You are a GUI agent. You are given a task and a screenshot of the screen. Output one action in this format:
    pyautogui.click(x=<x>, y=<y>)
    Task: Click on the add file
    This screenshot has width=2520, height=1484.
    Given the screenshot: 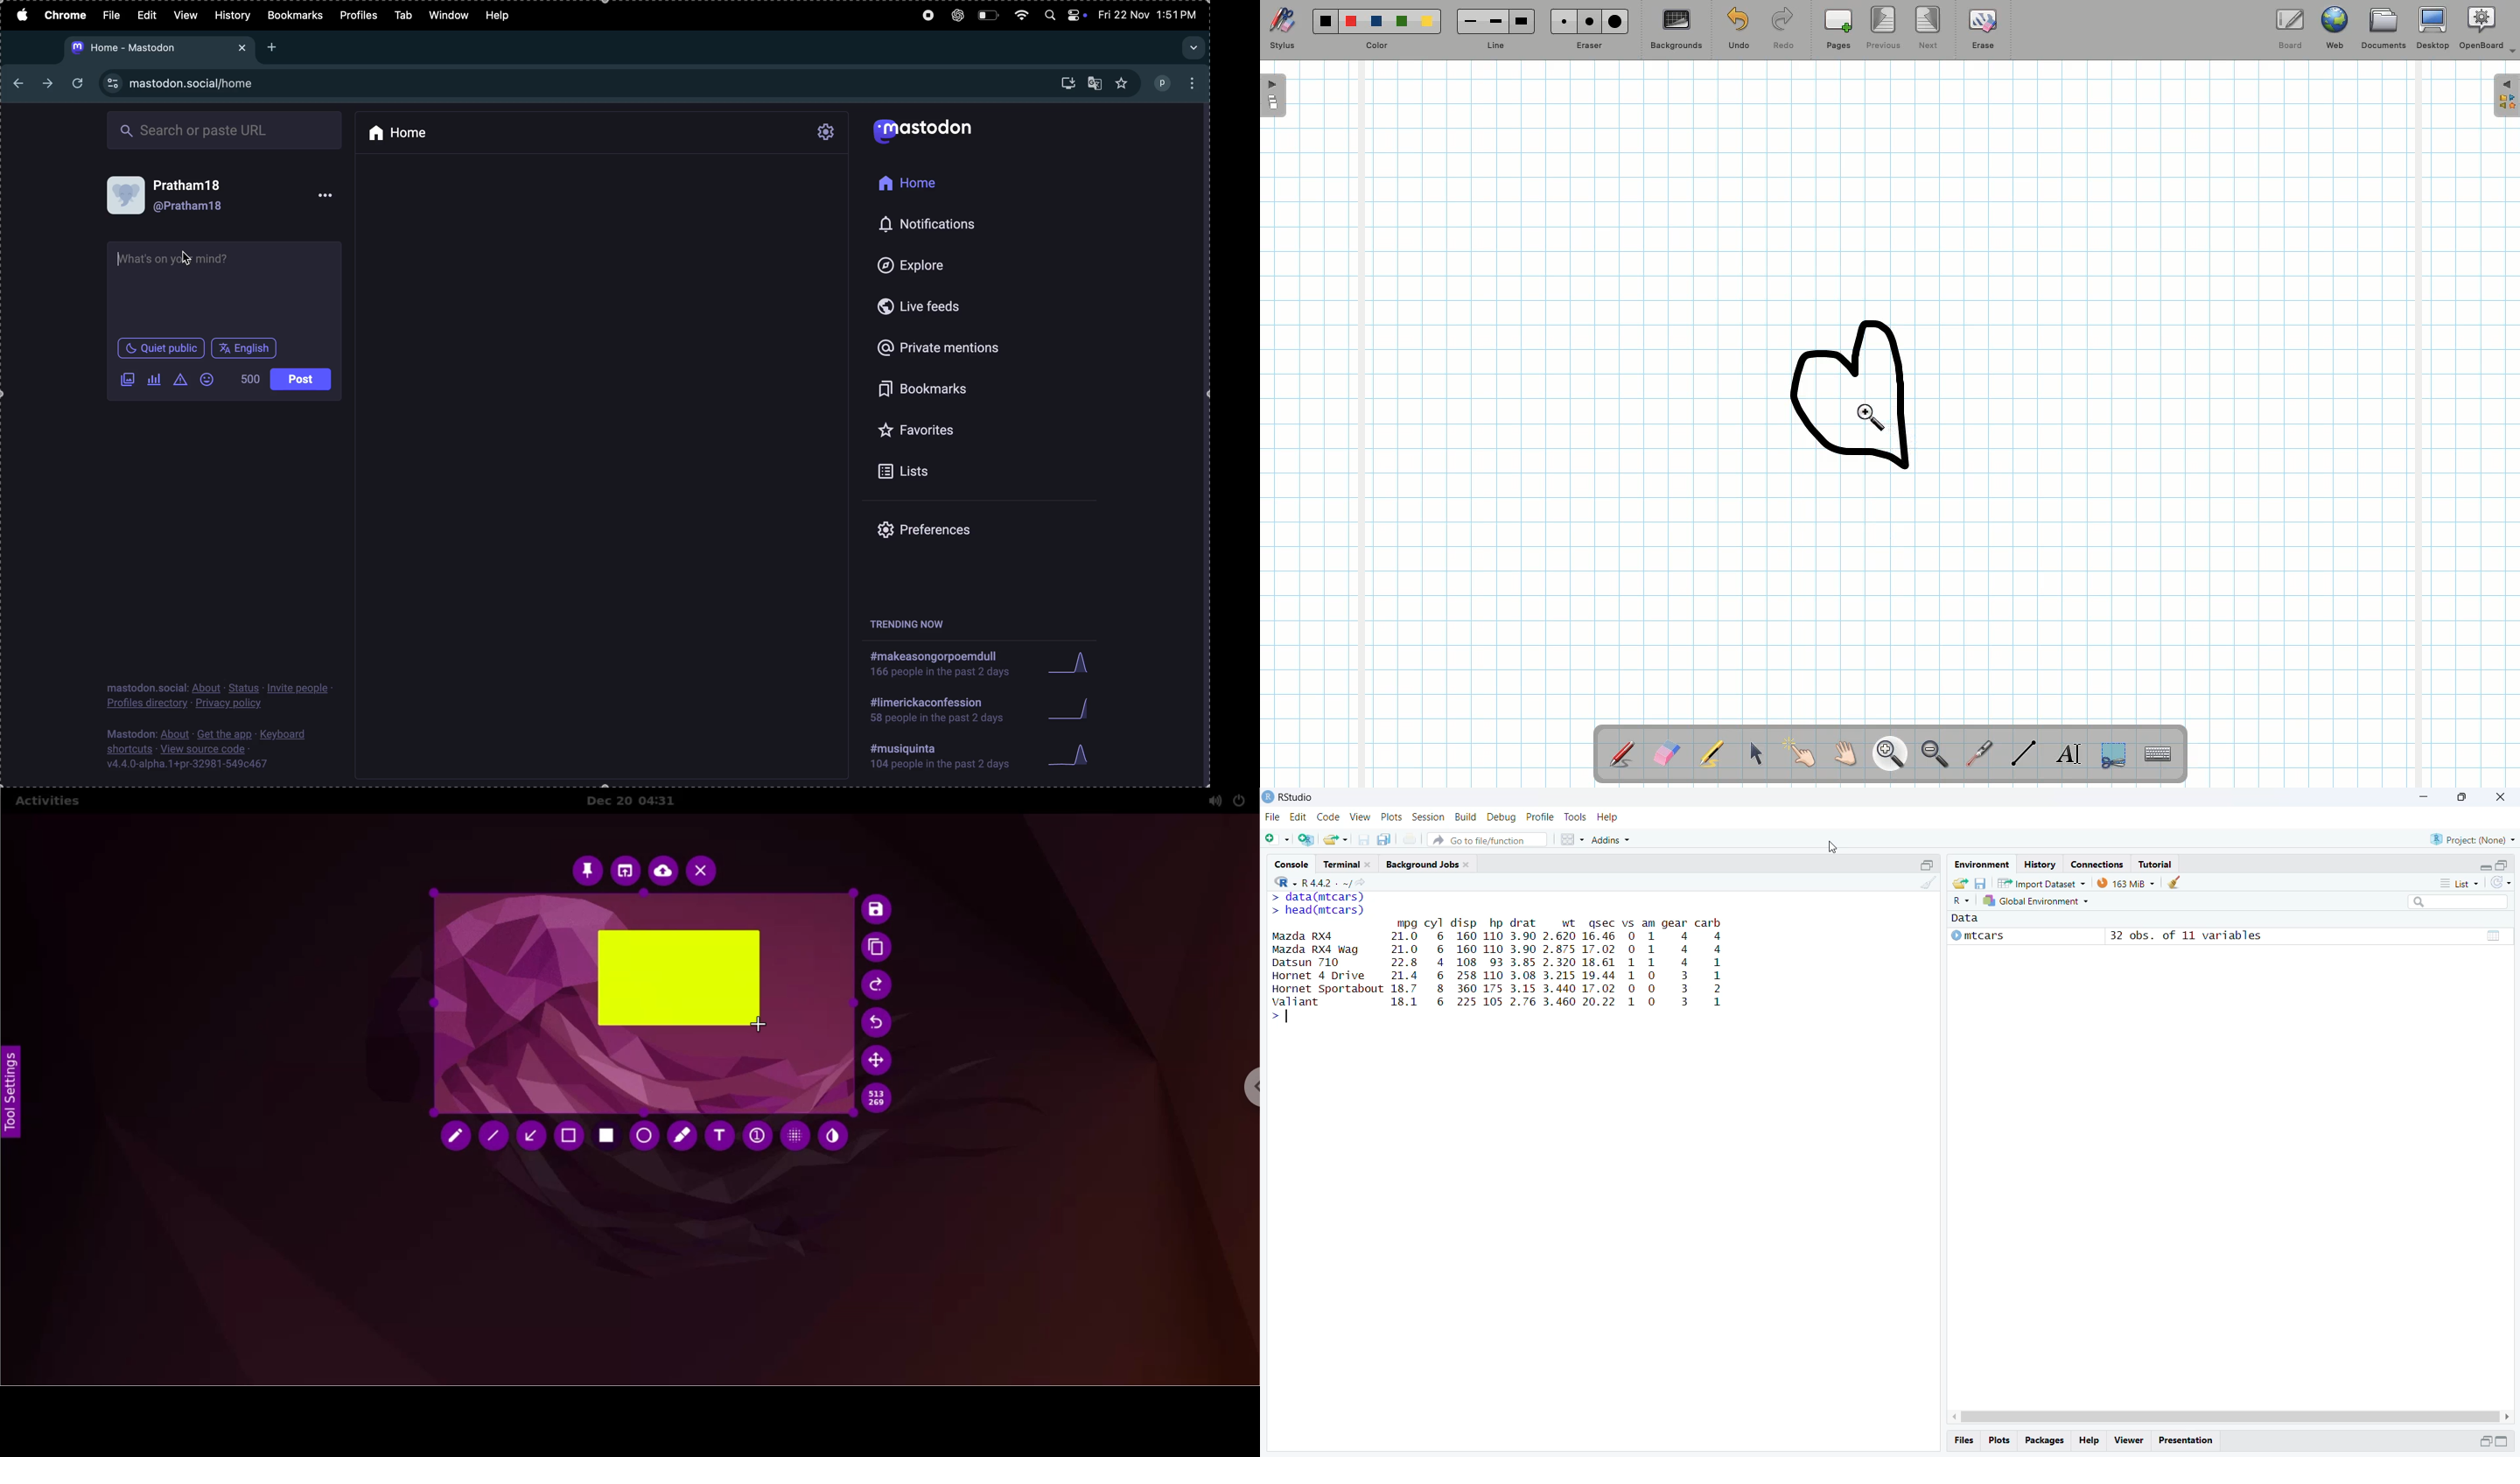 What is the action you would take?
    pyautogui.click(x=1306, y=839)
    